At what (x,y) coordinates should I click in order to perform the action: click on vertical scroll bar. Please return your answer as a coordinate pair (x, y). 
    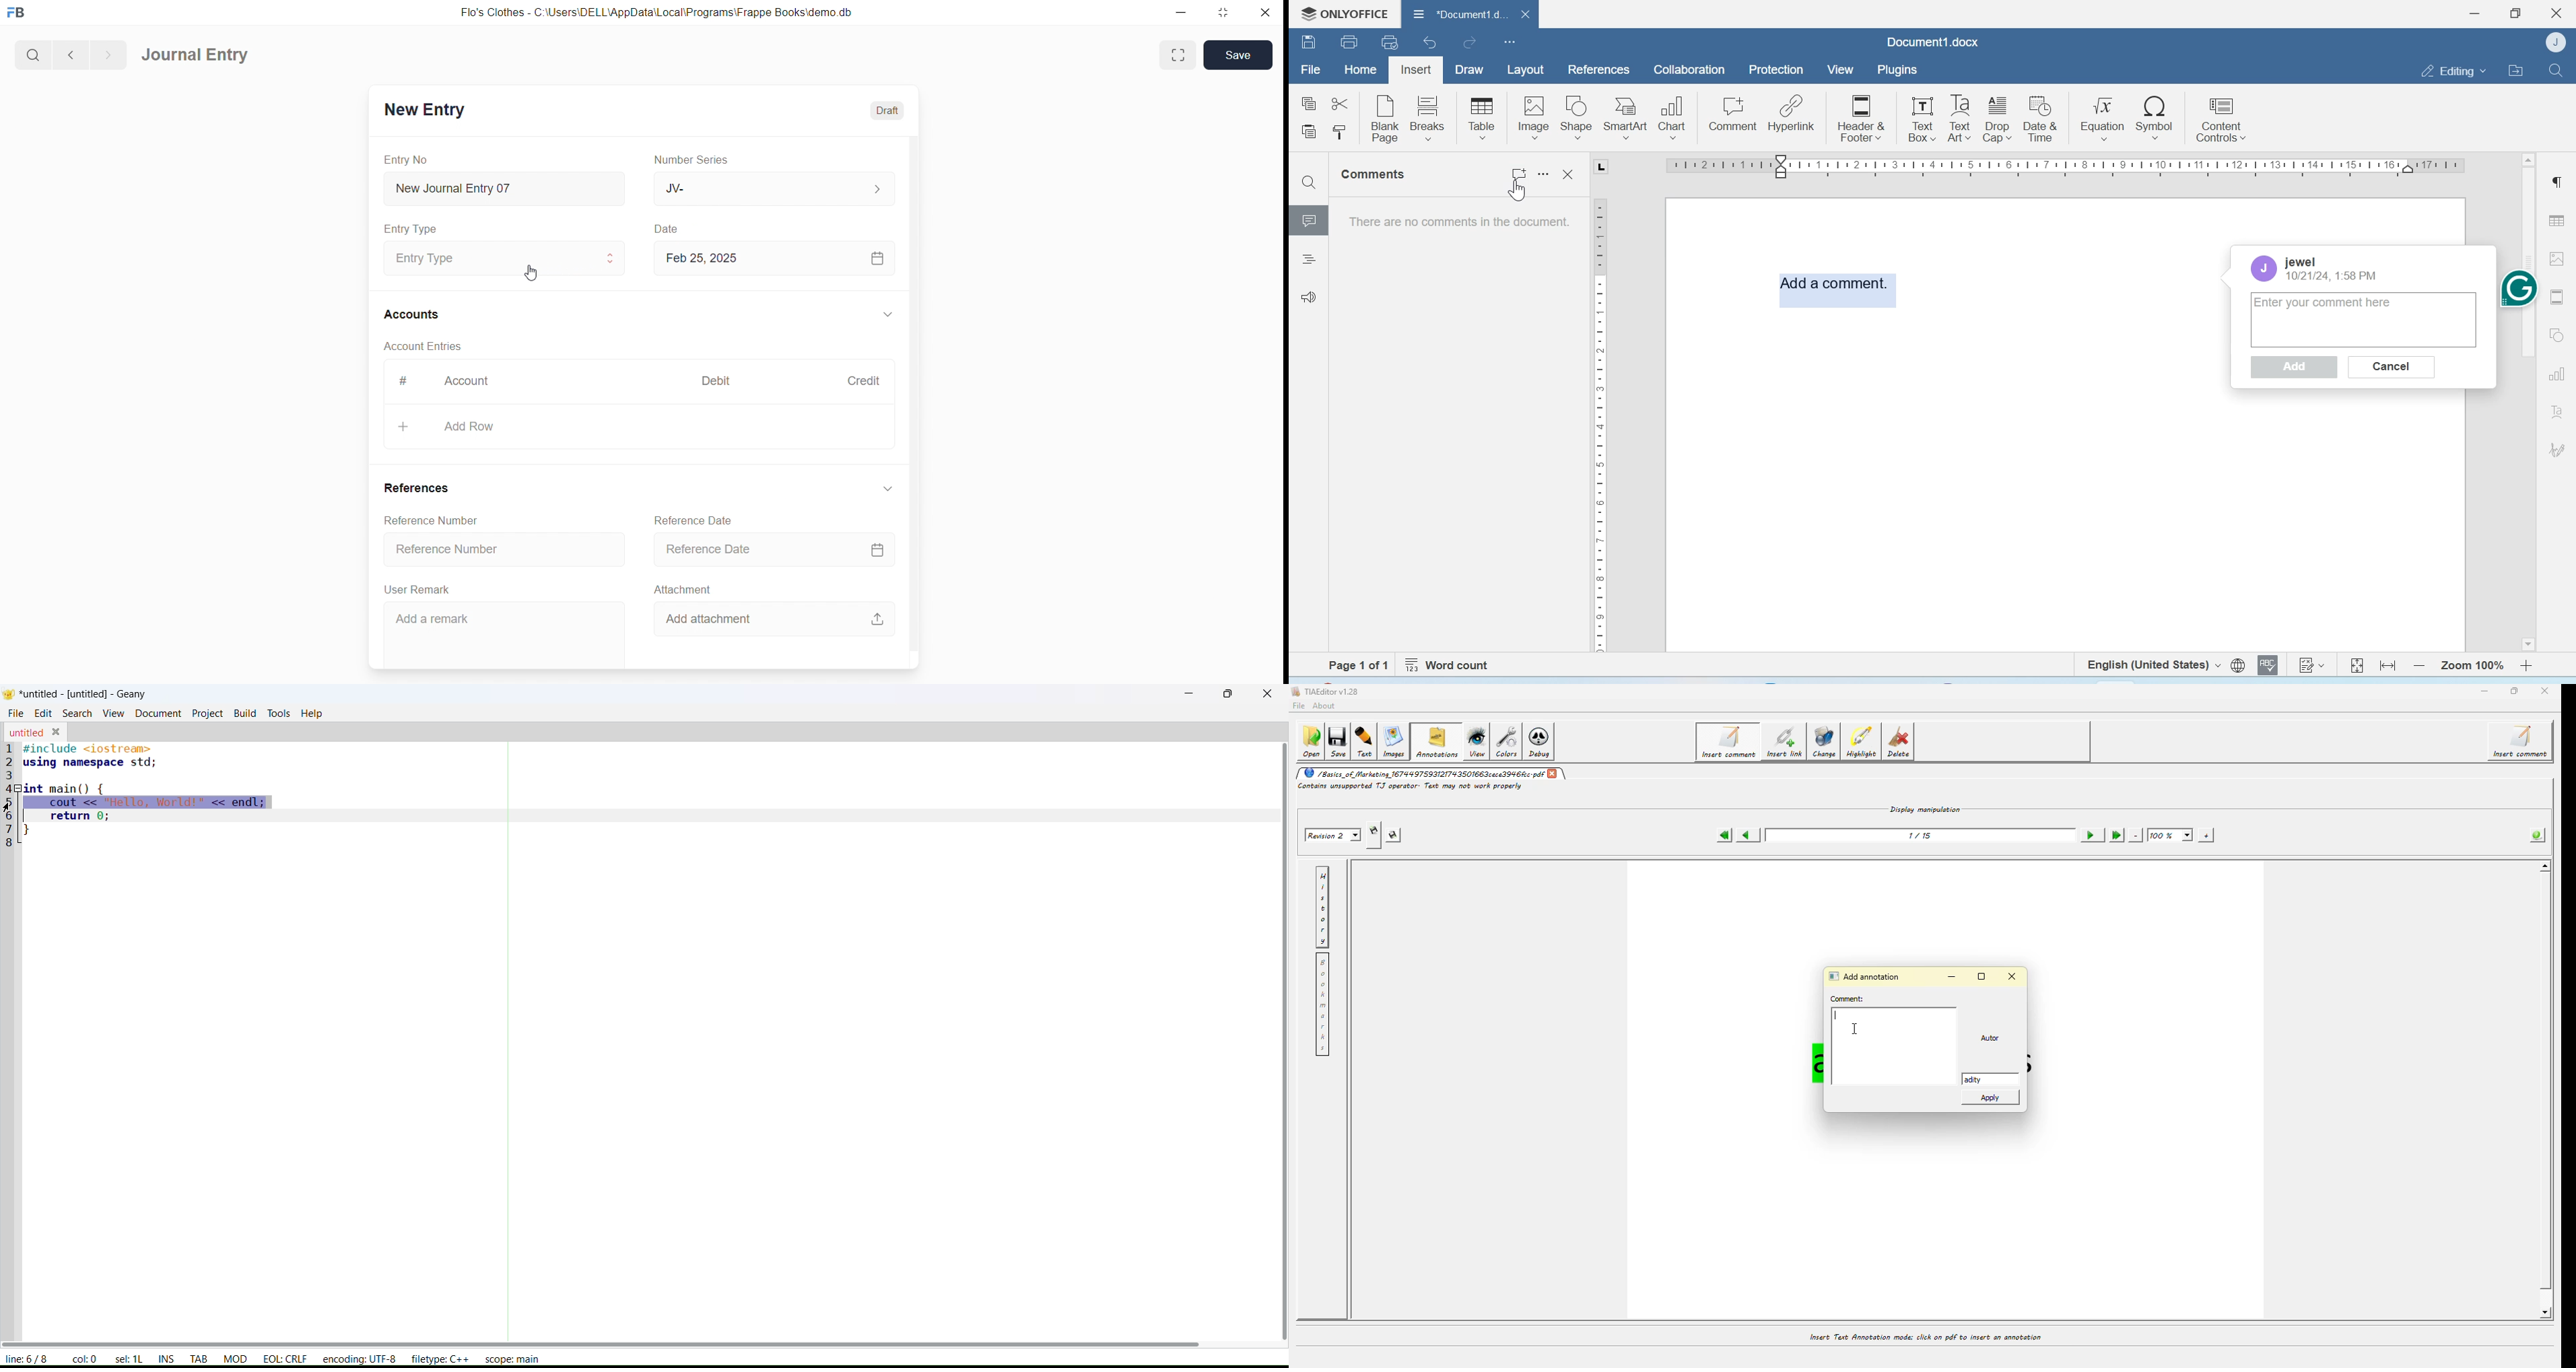
    Looking at the image, I should click on (913, 400).